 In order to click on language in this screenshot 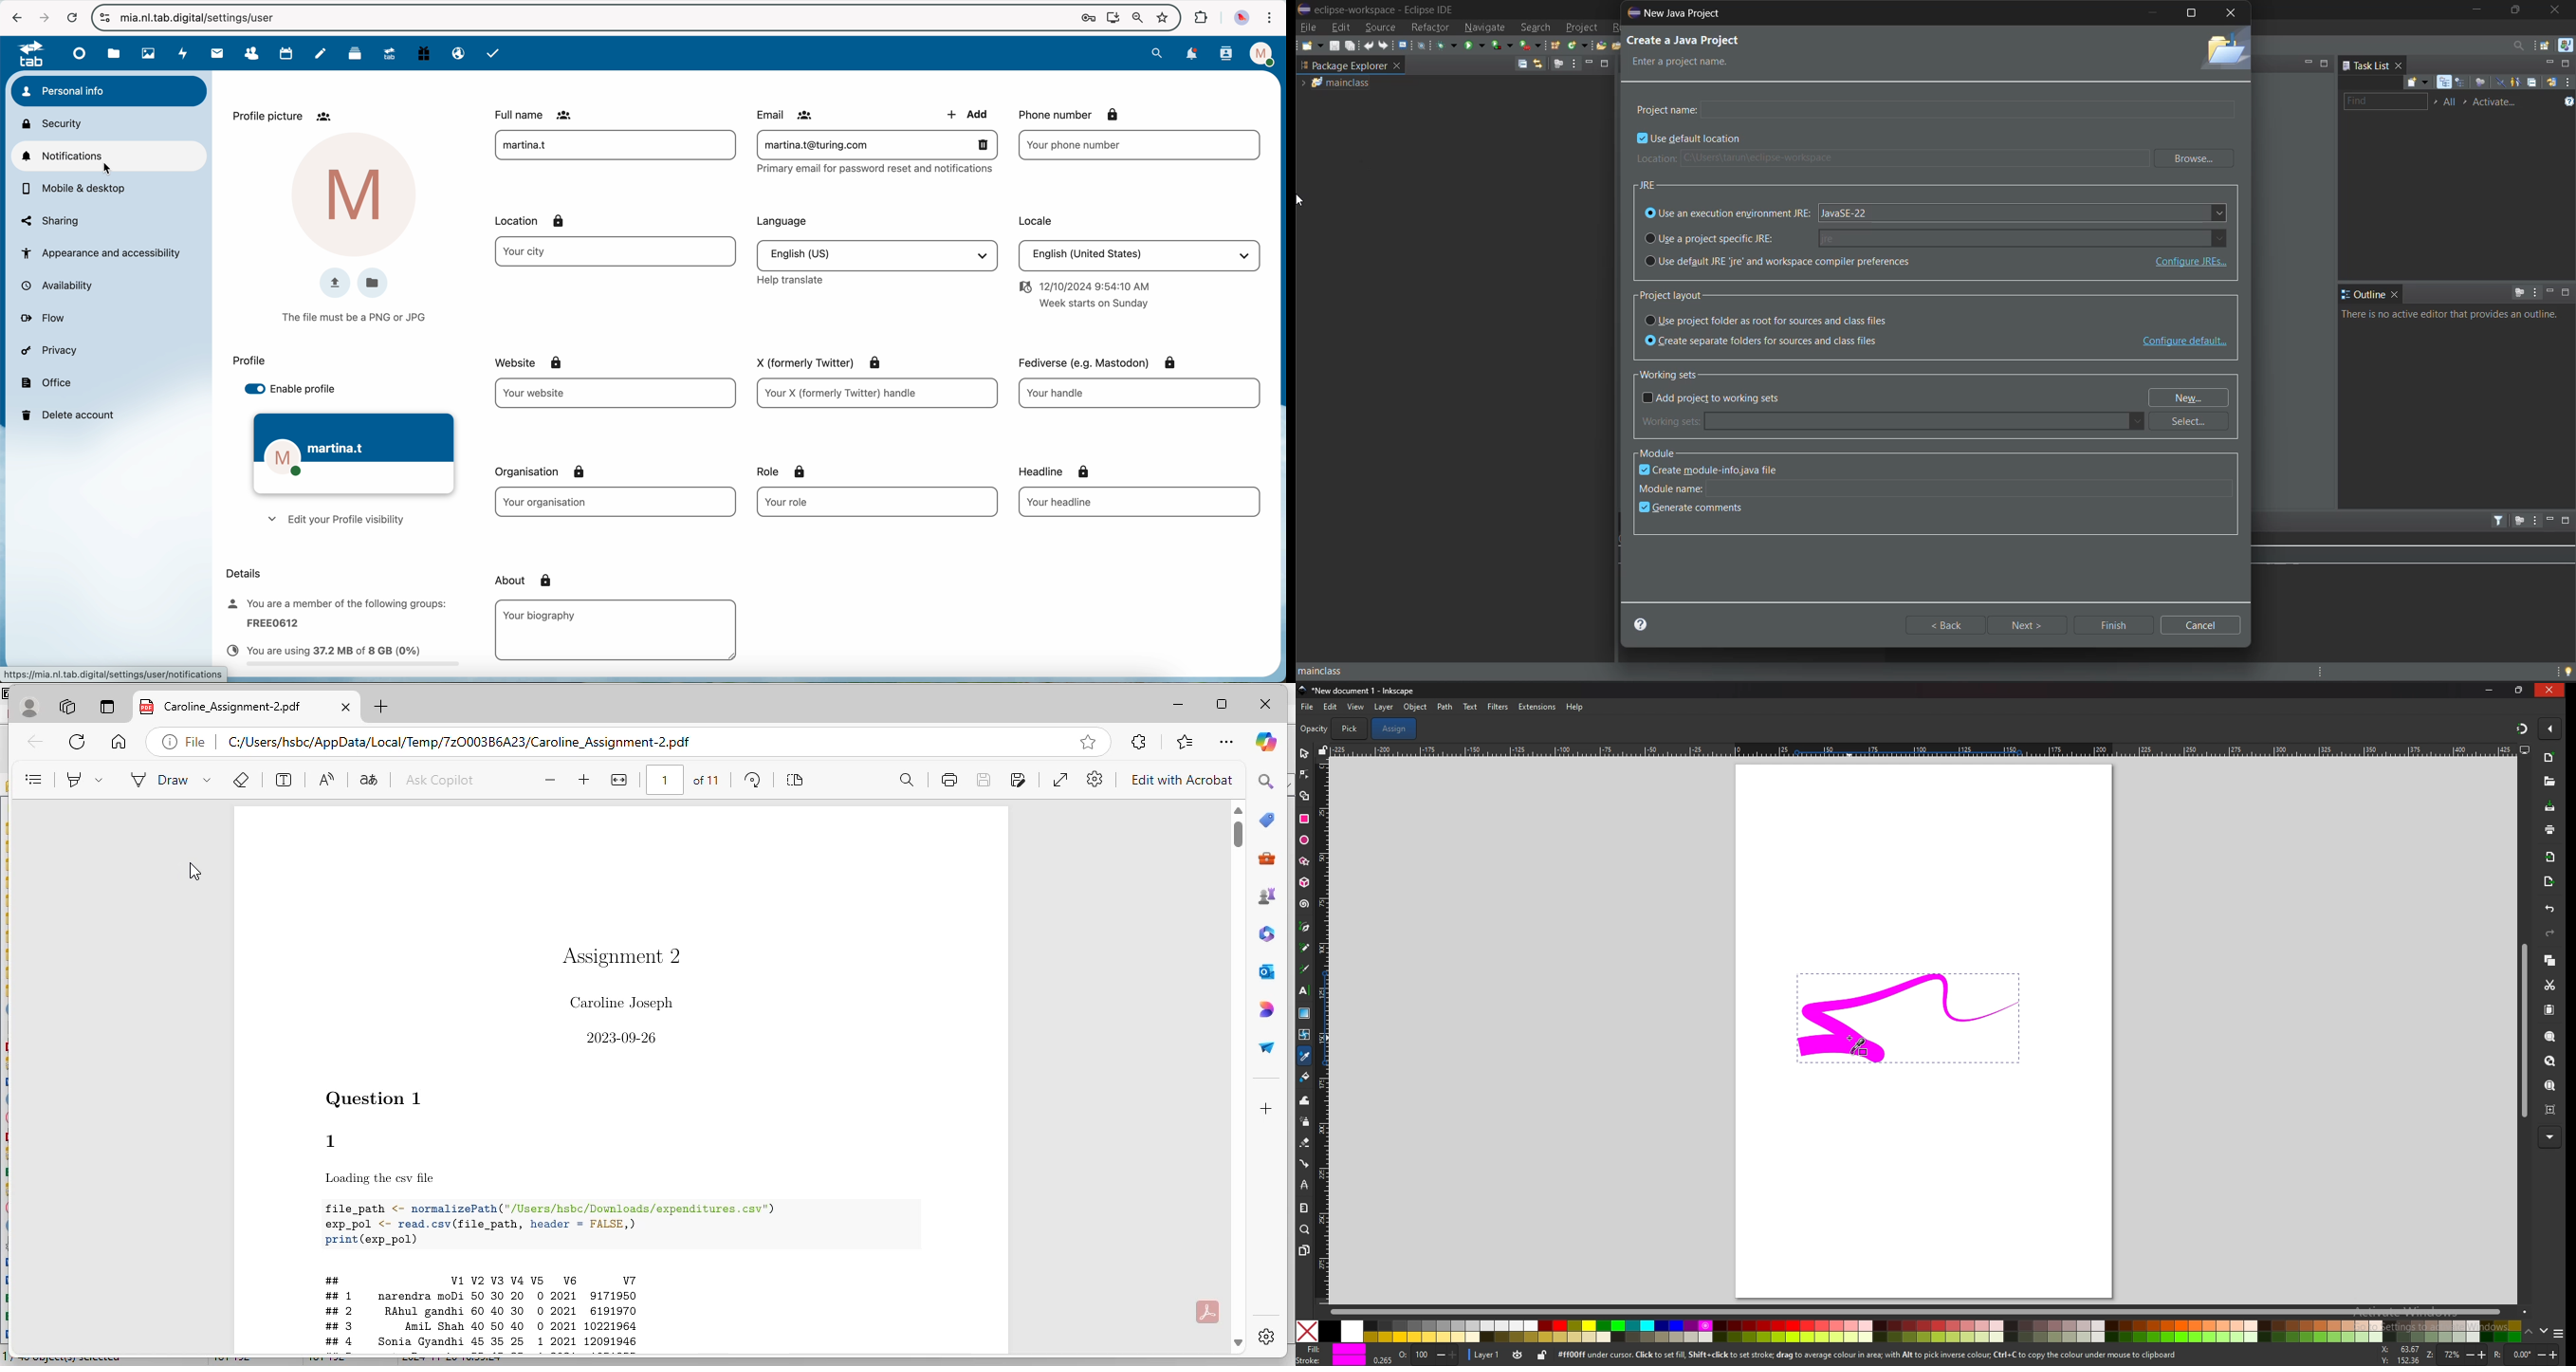, I will do `click(878, 261)`.